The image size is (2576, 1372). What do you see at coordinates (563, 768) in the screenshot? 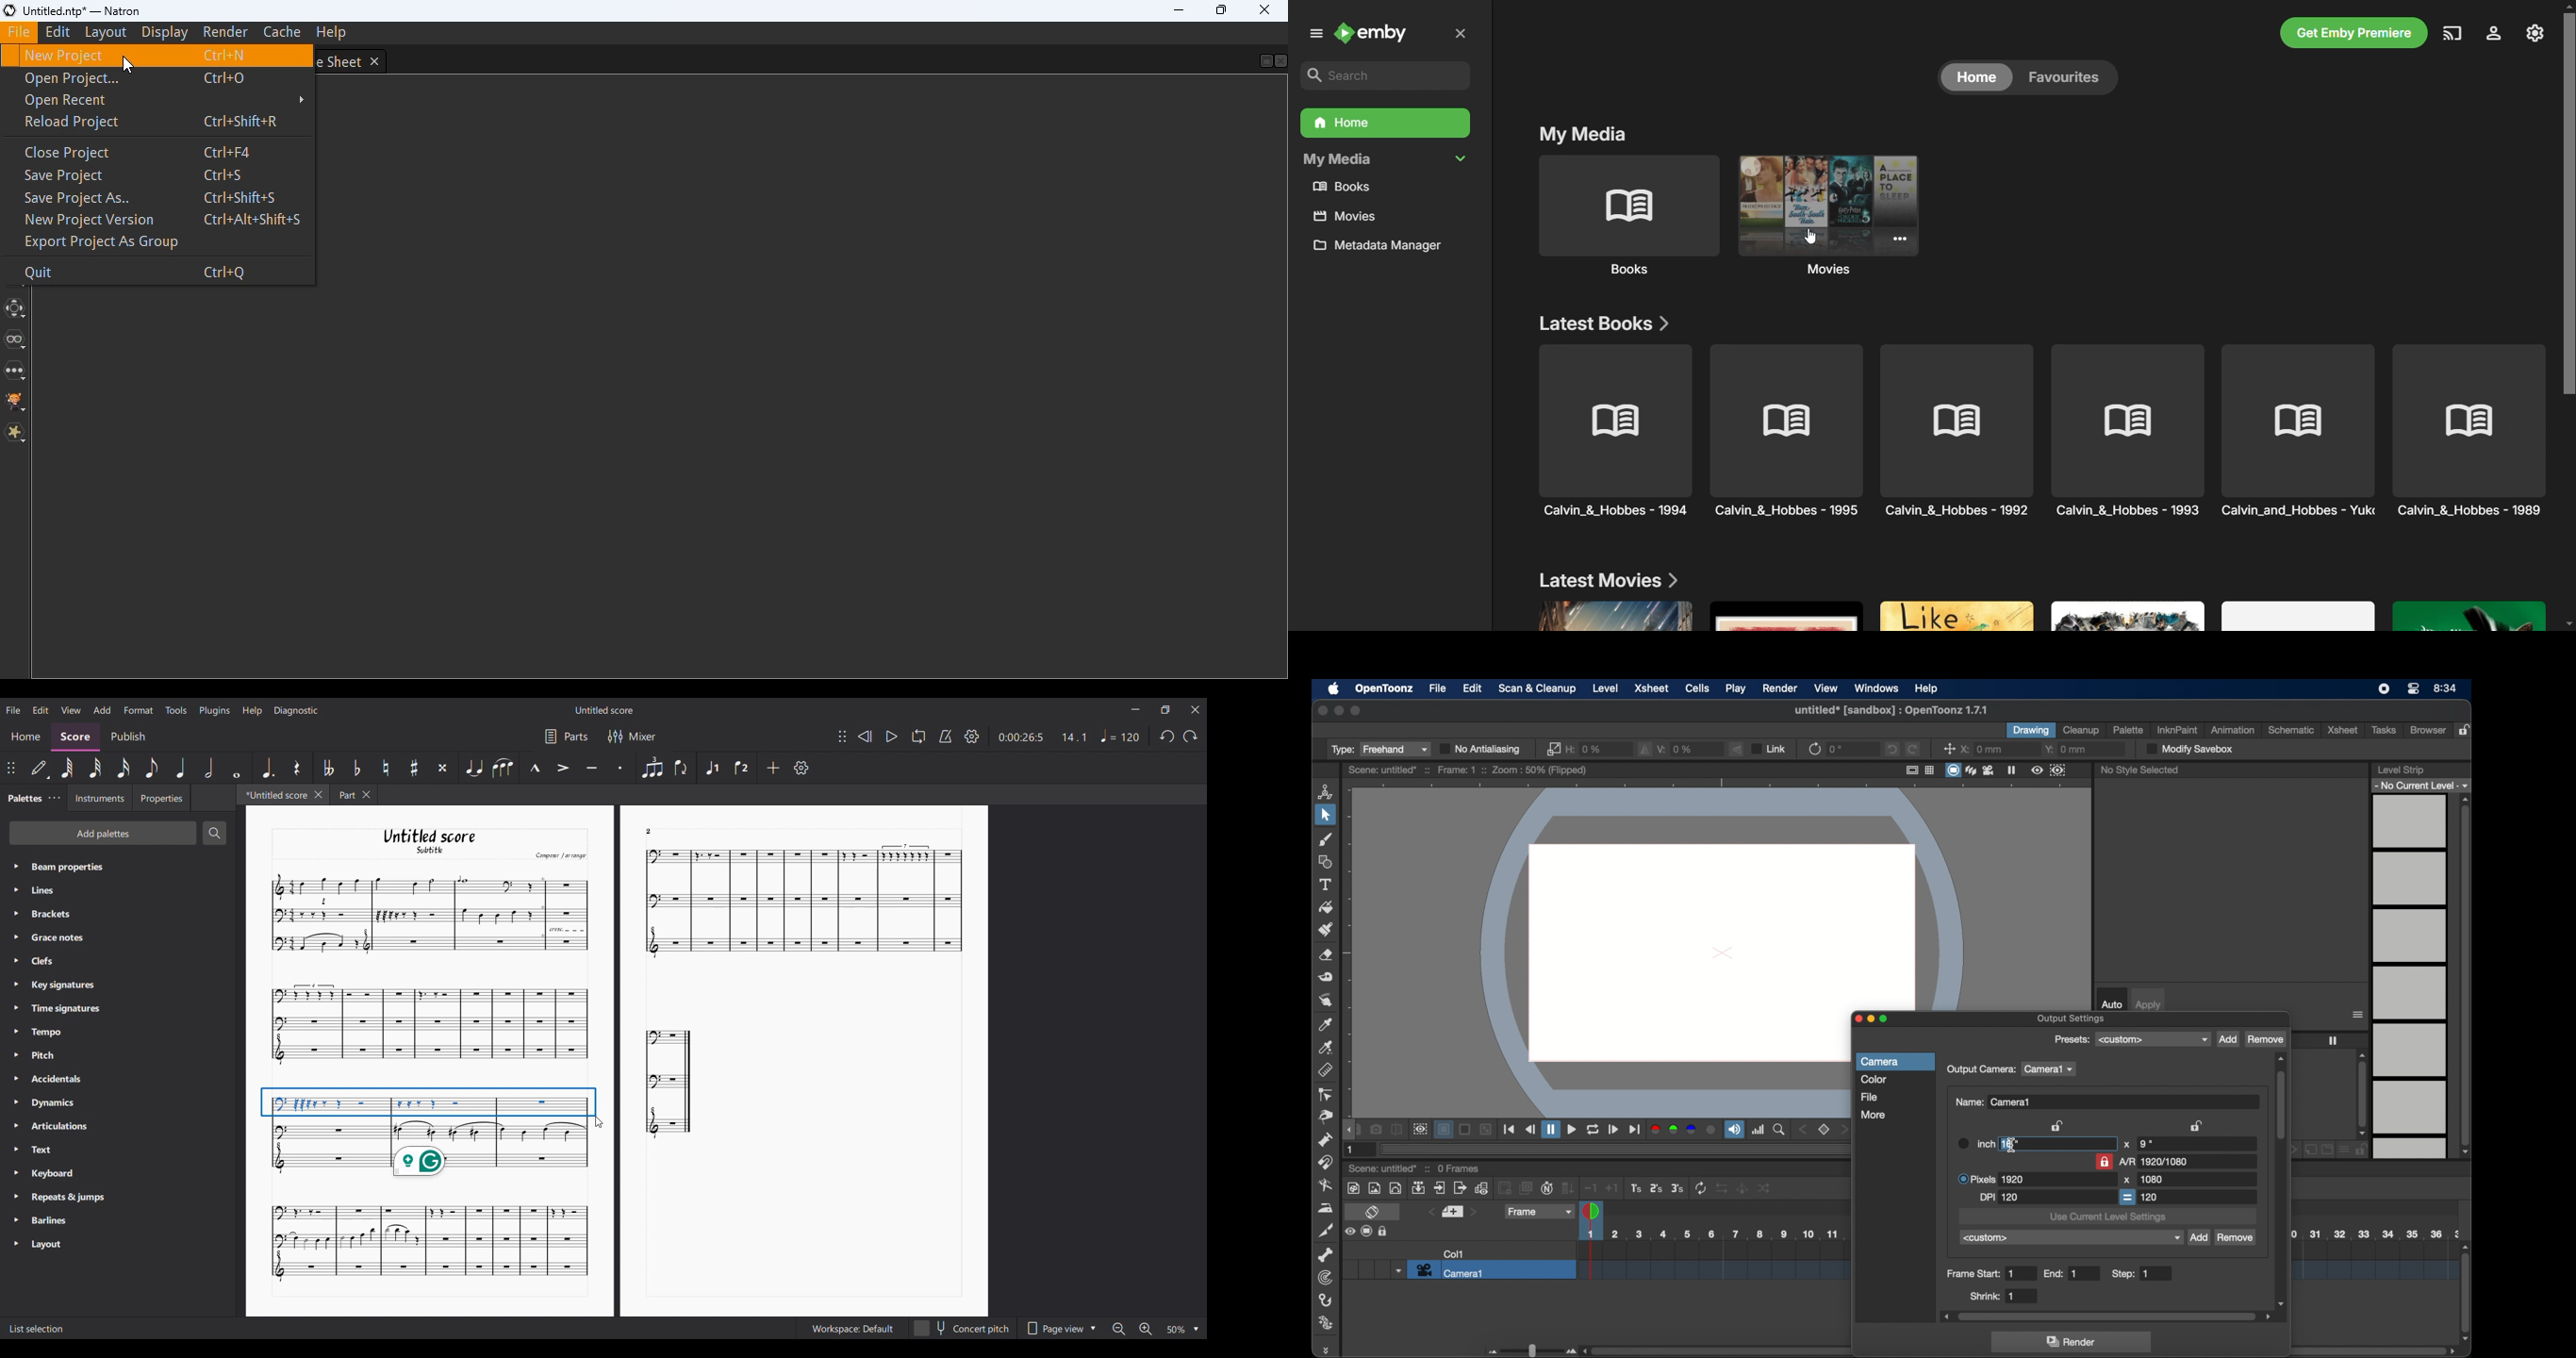
I see `Accent` at bounding box center [563, 768].